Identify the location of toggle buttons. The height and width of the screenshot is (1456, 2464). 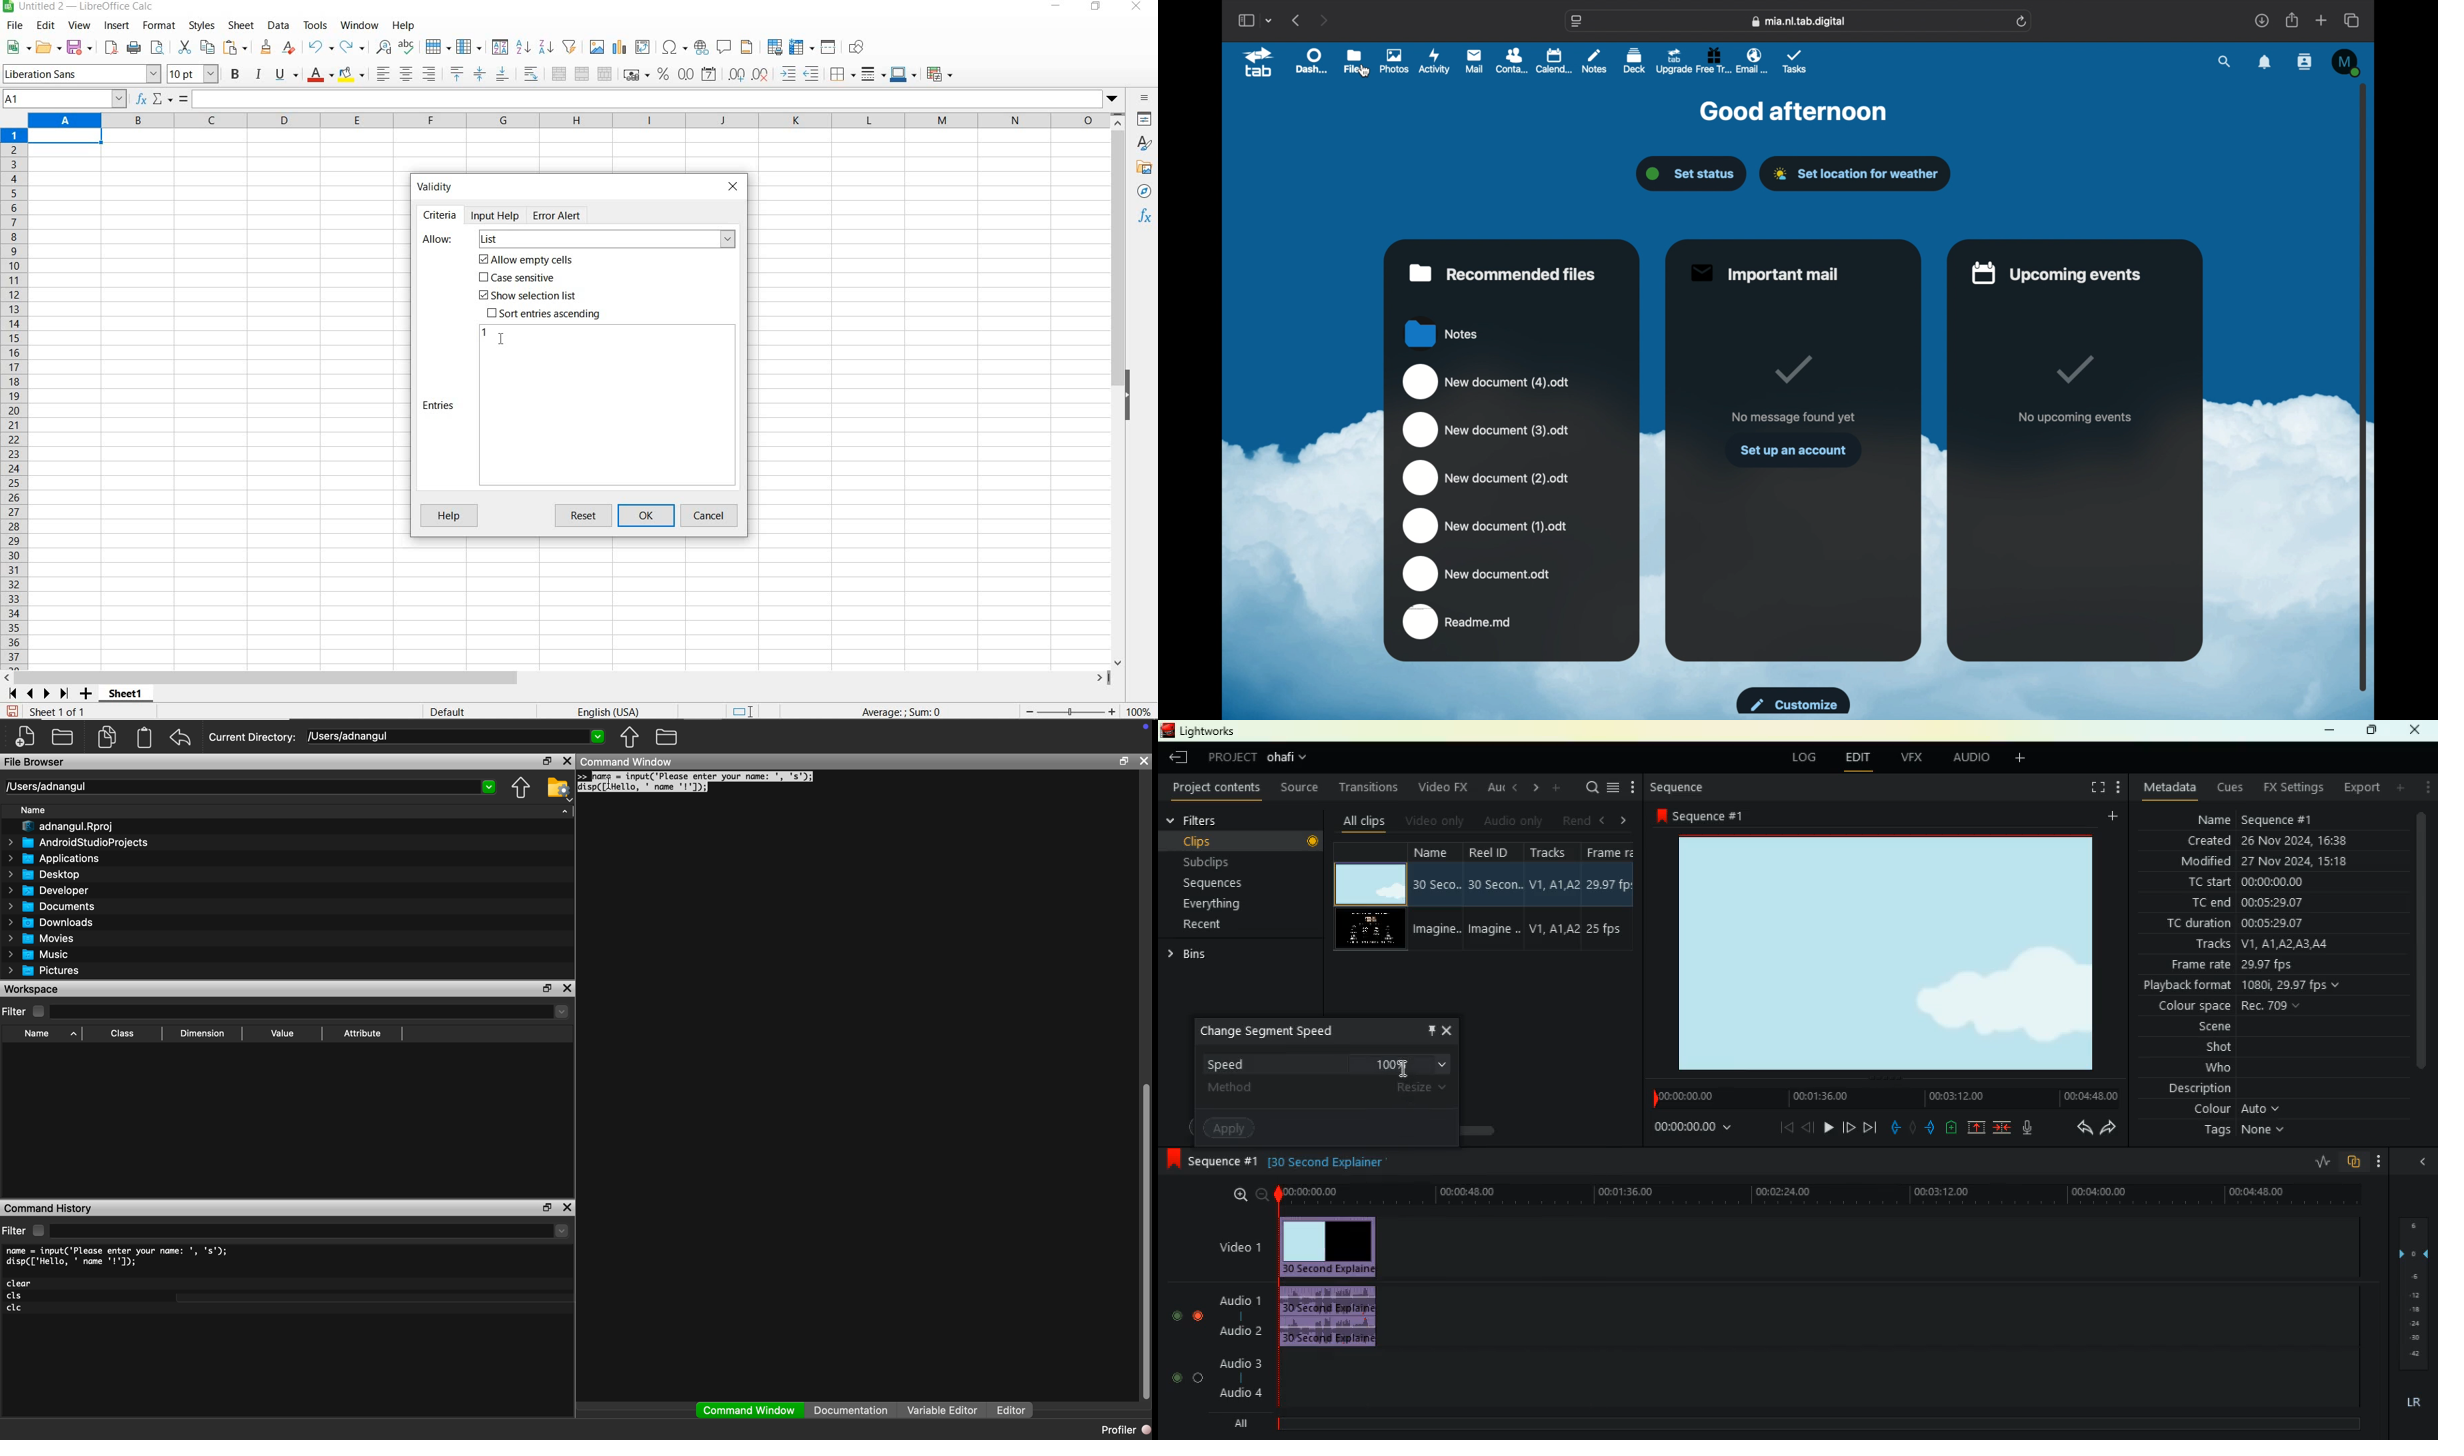
(1183, 1350).